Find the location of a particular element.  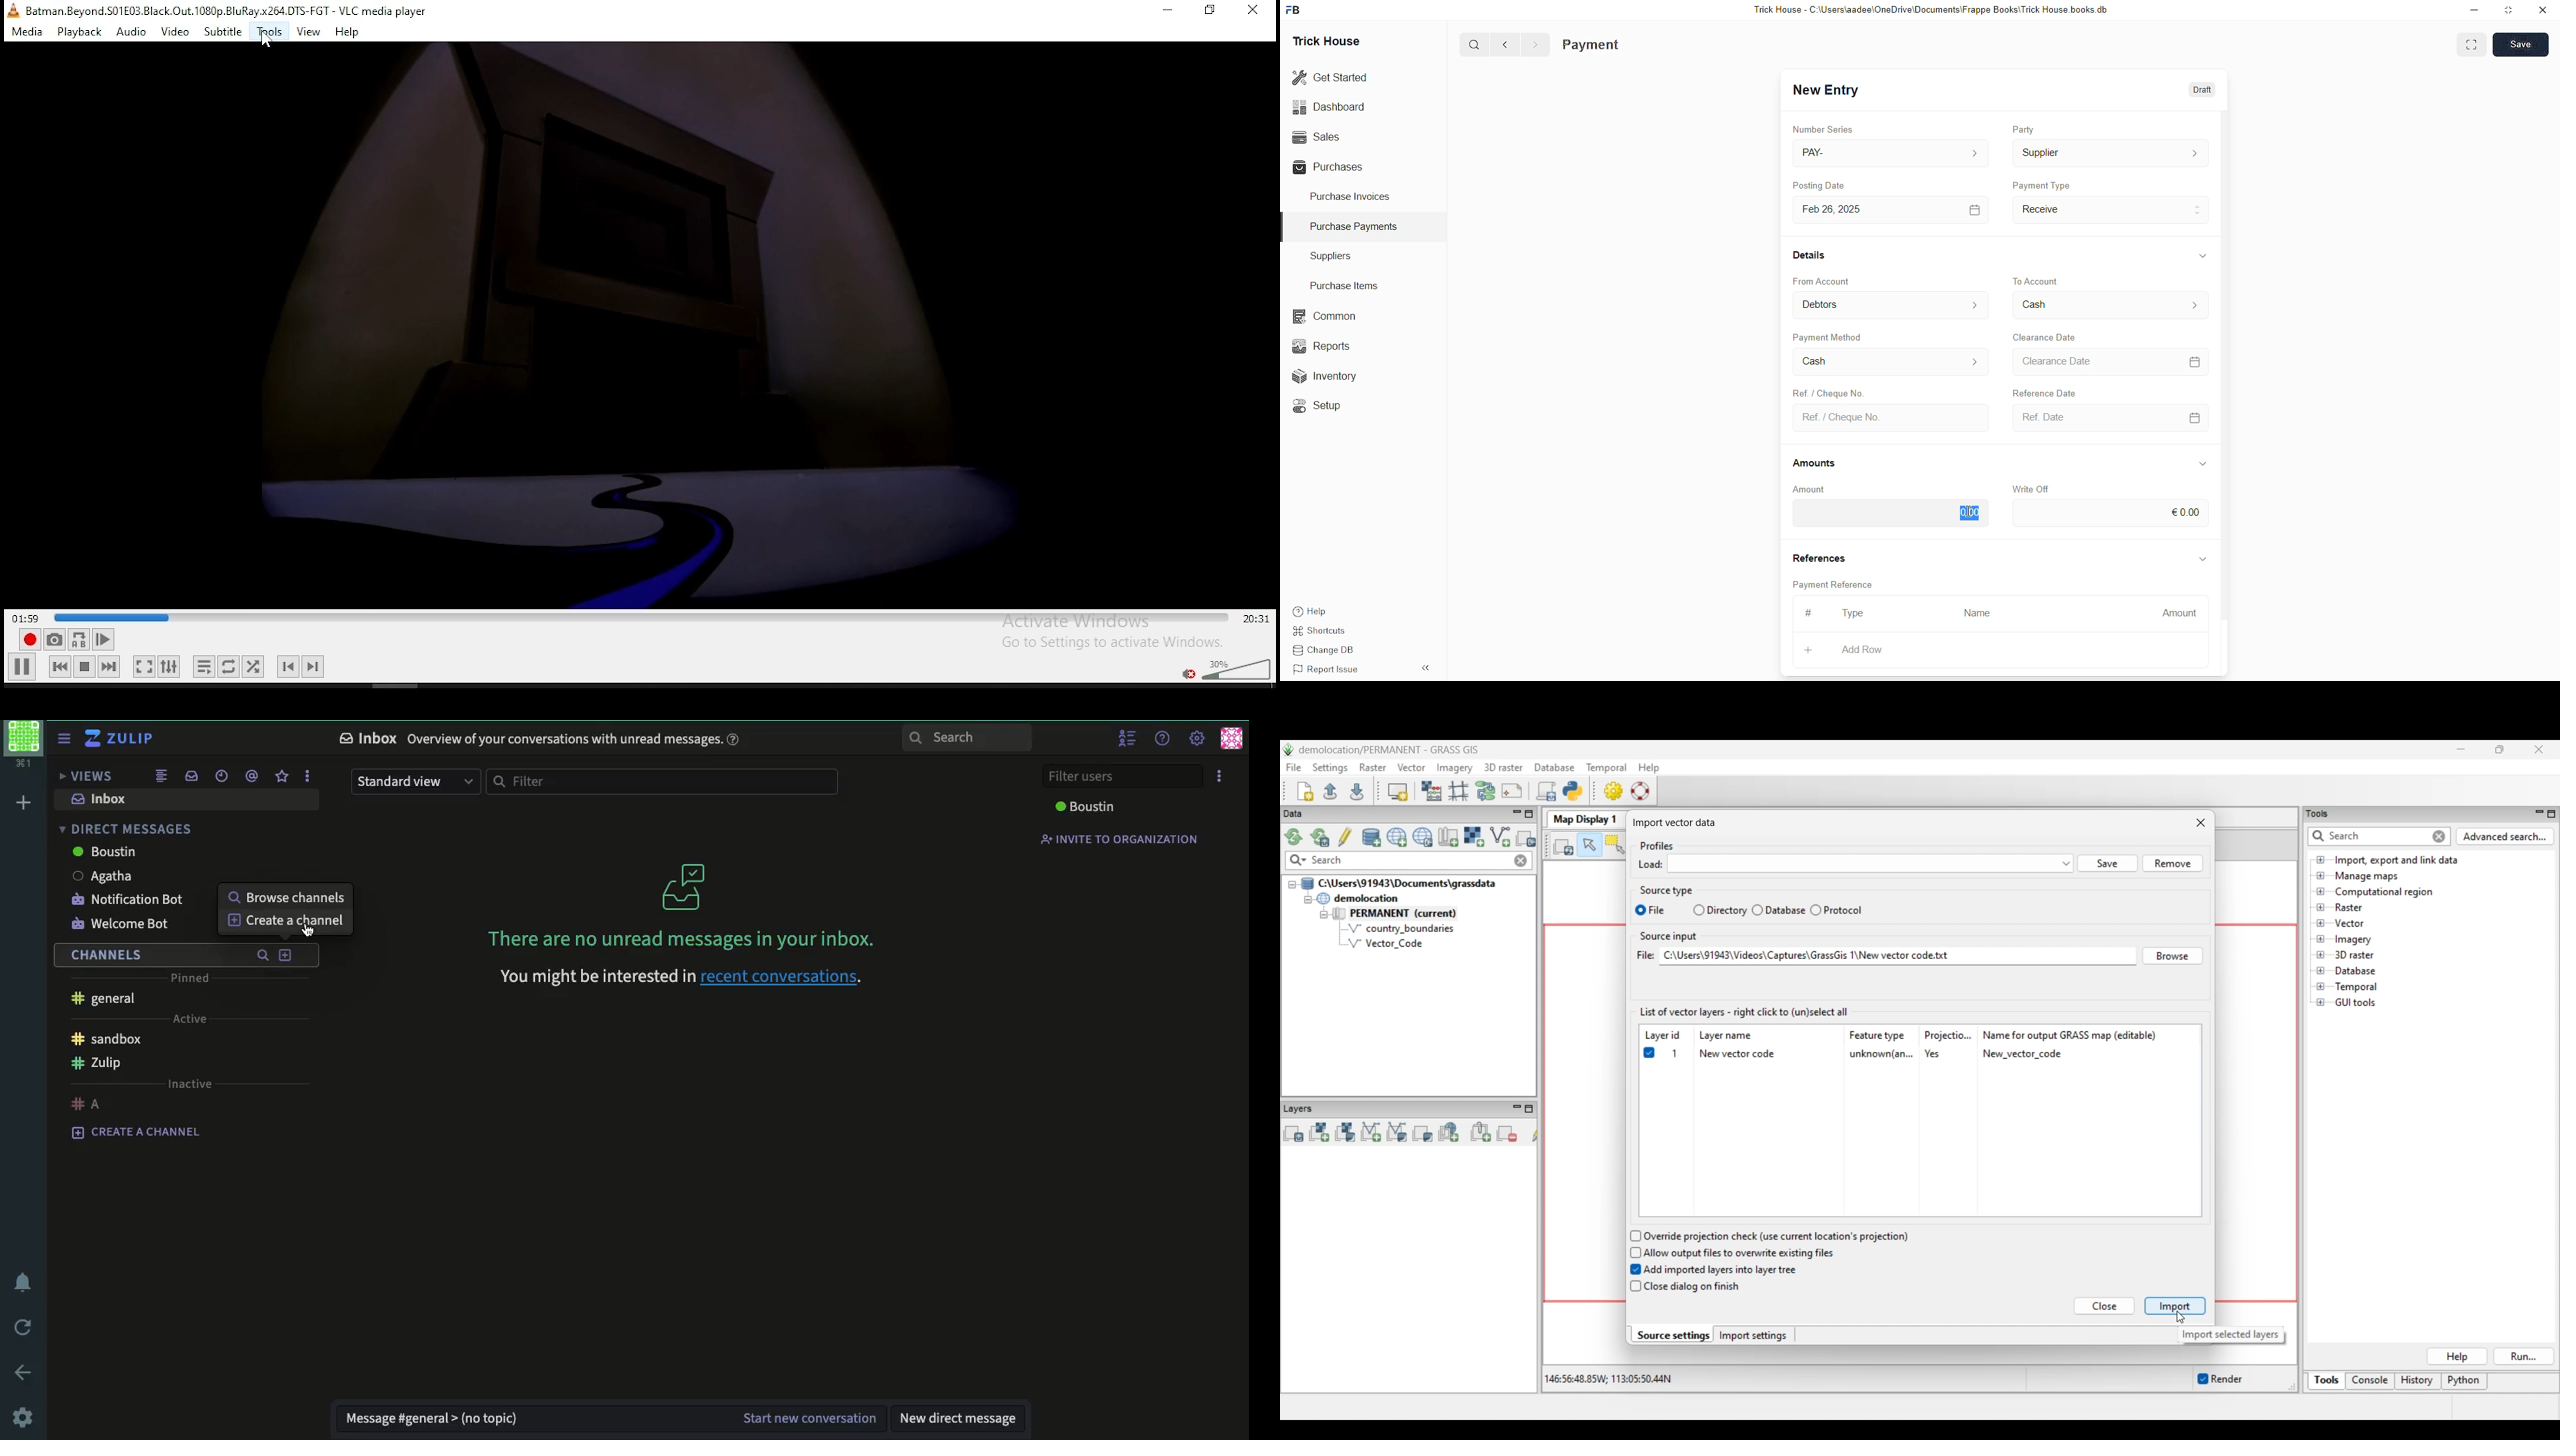

Payment is located at coordinates (1593, 44).